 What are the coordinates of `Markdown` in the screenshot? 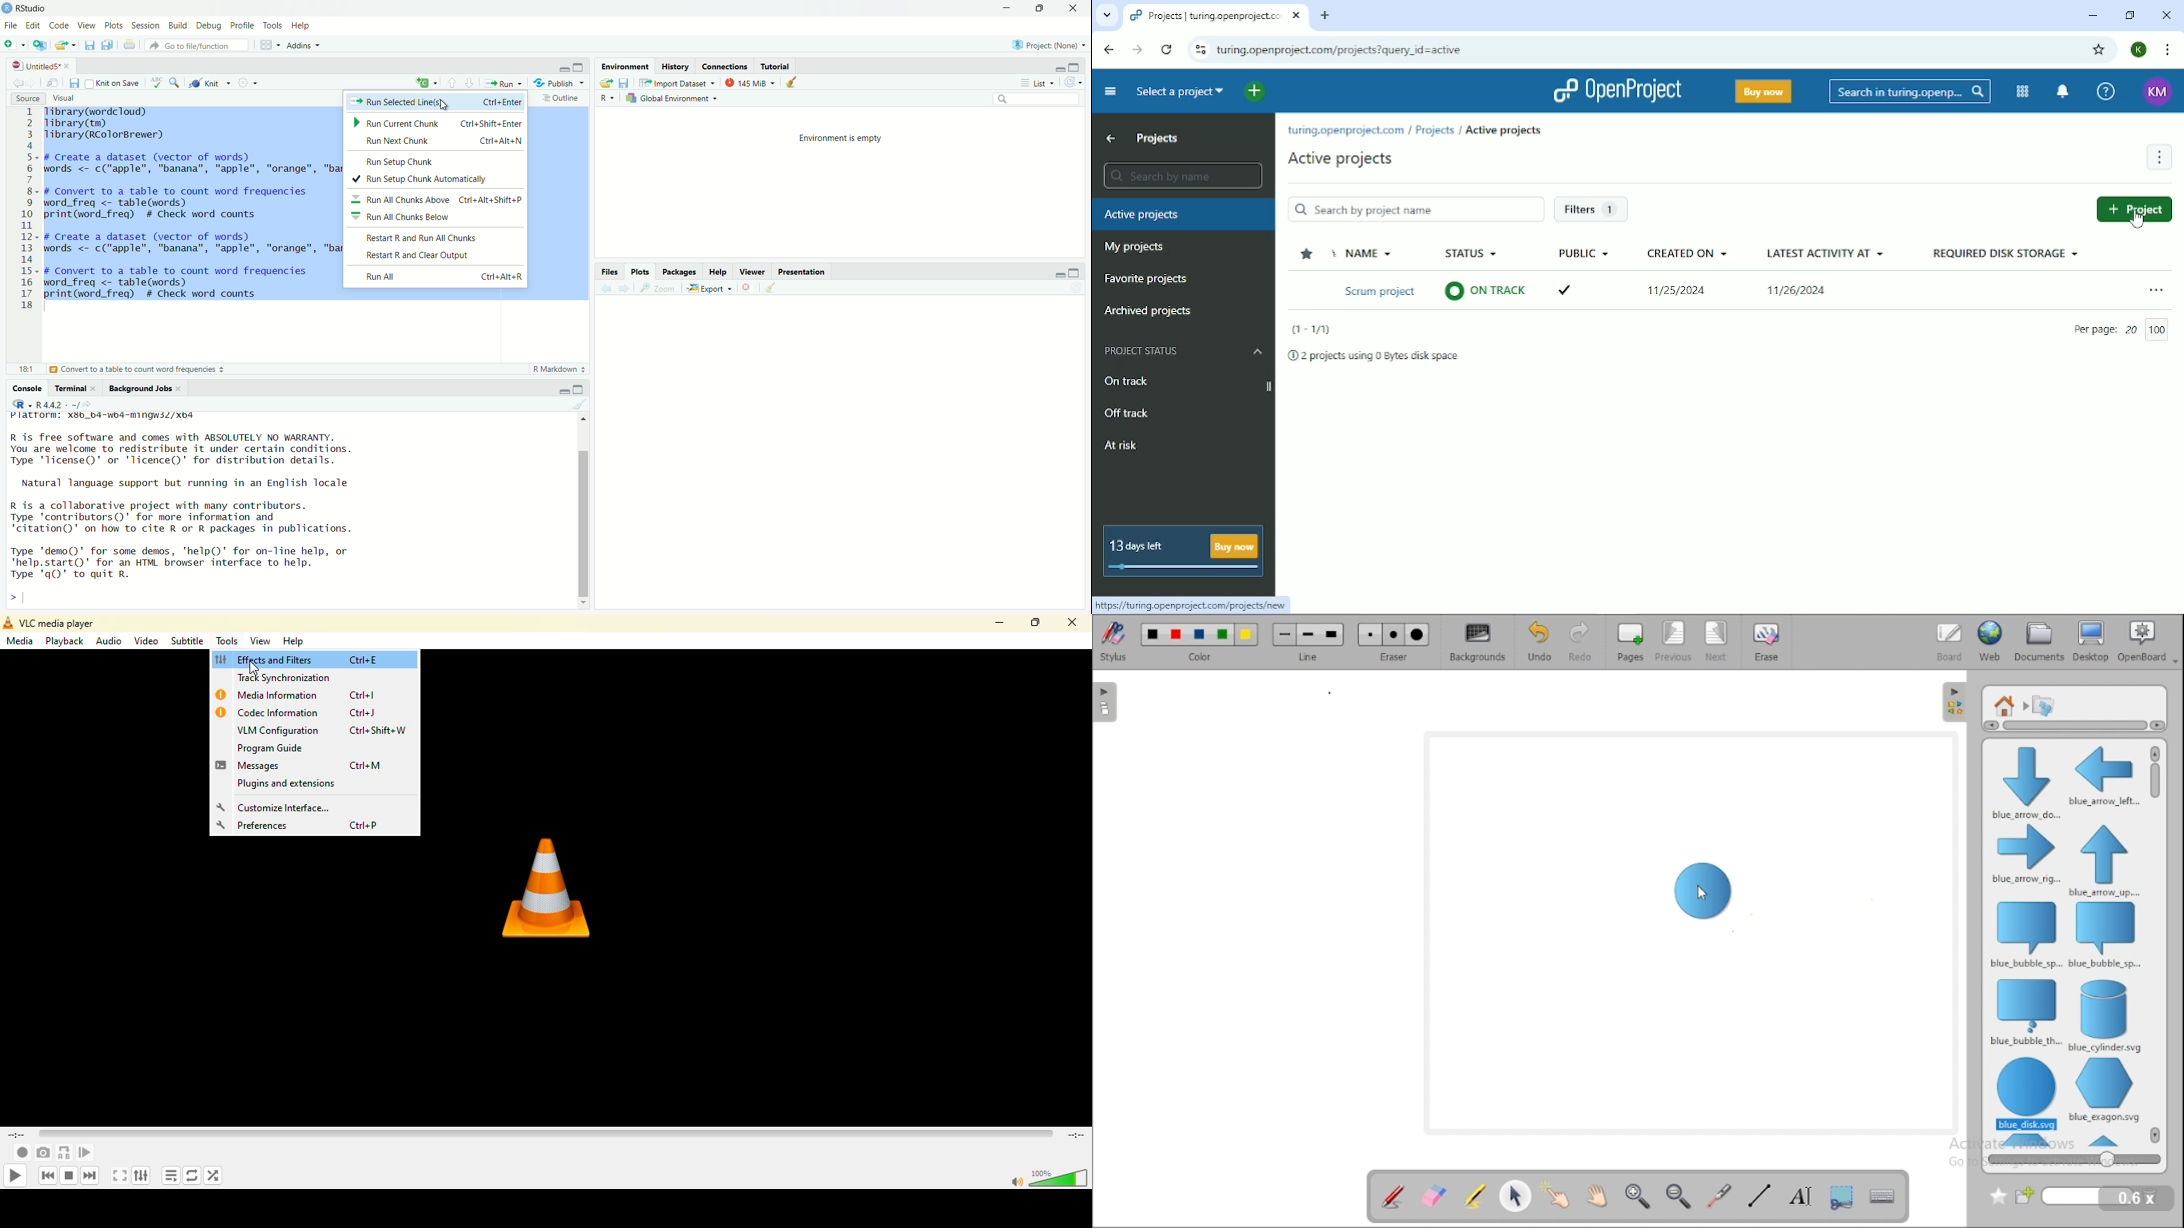 It's located at (557, 370).